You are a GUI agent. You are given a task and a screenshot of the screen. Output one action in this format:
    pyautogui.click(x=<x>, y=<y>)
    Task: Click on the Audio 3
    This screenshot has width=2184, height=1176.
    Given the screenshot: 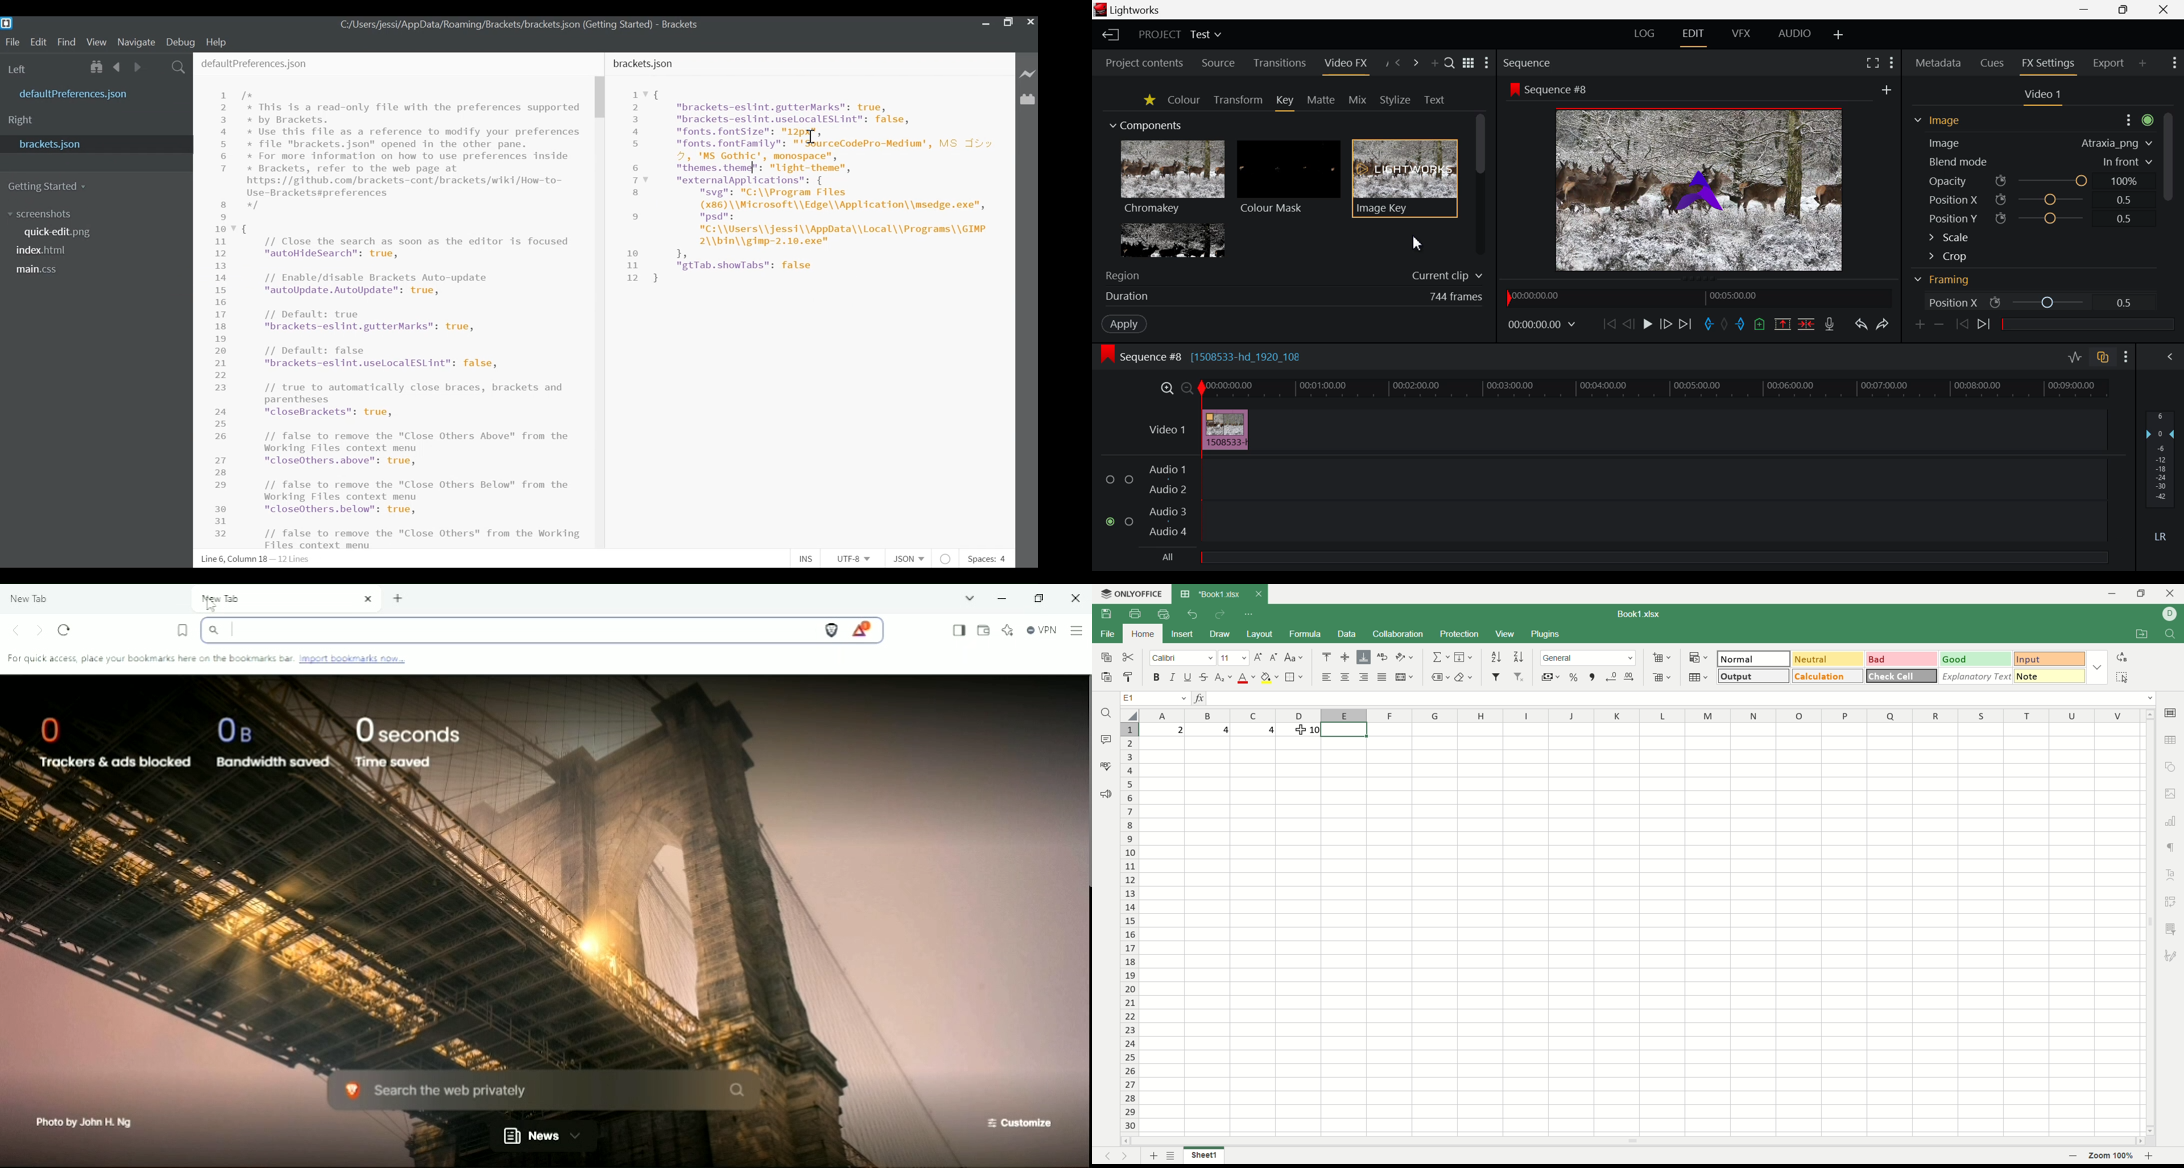 What is the action you would take?
    pyautogui.click(x=1169, y=512)
    